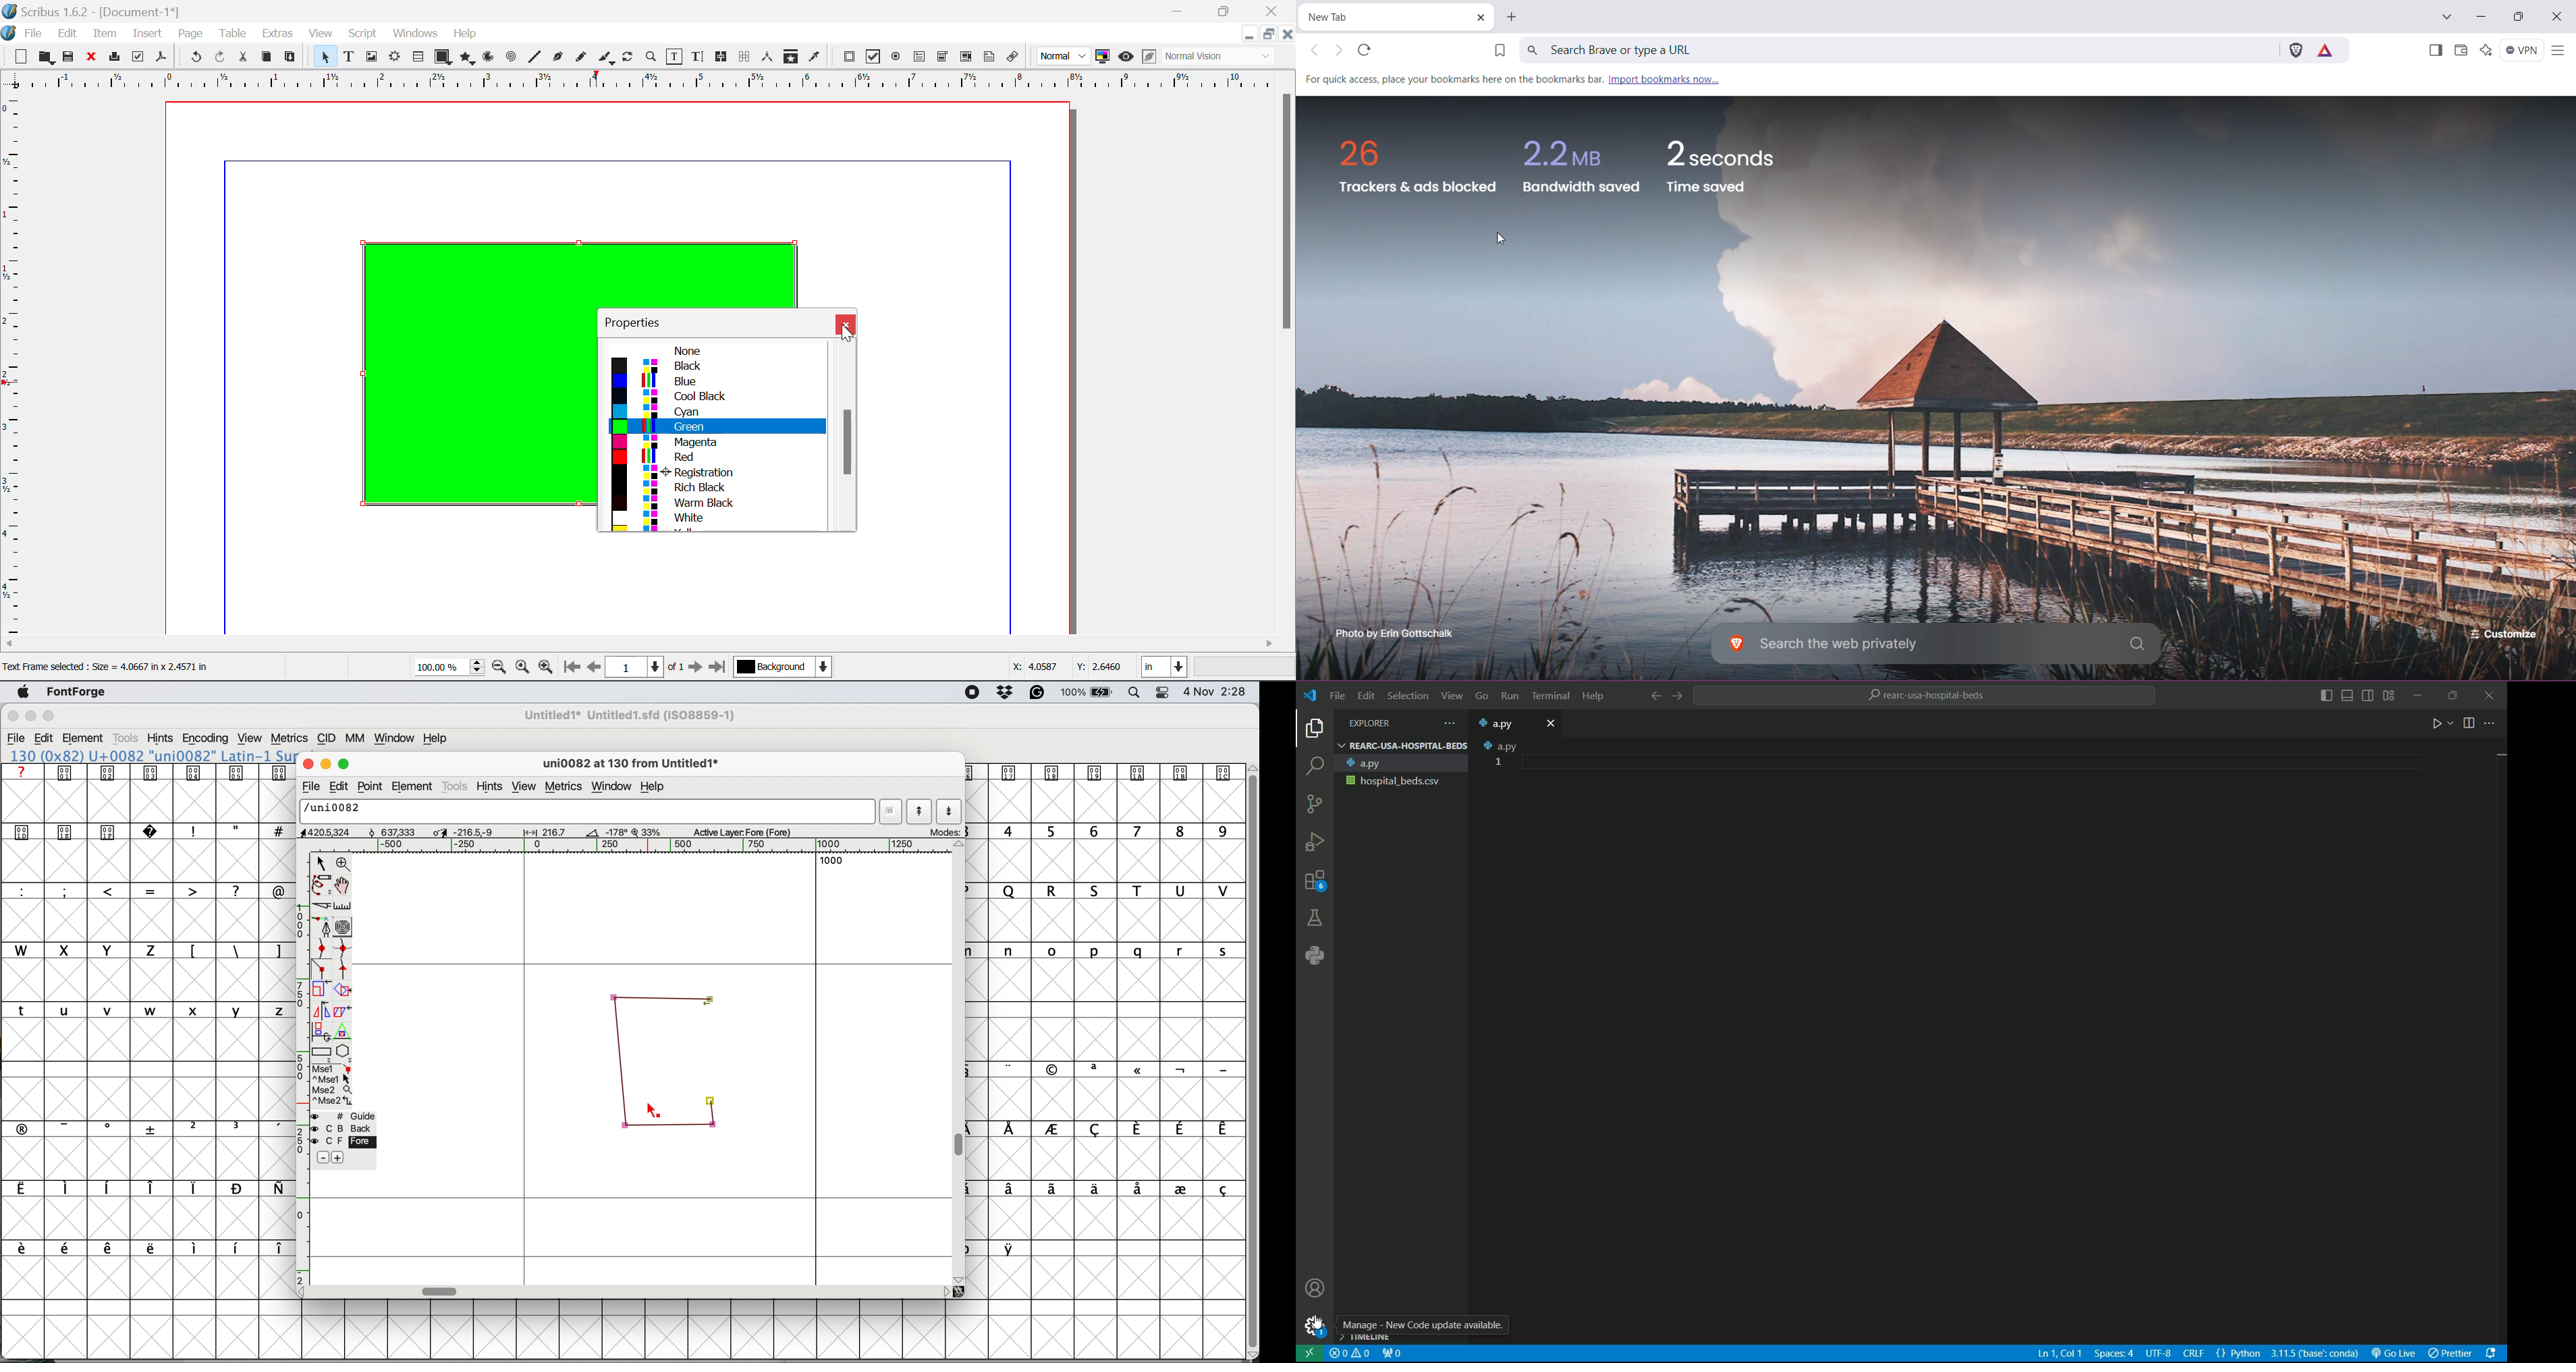  I want to click on Windows, so click(414, 34).